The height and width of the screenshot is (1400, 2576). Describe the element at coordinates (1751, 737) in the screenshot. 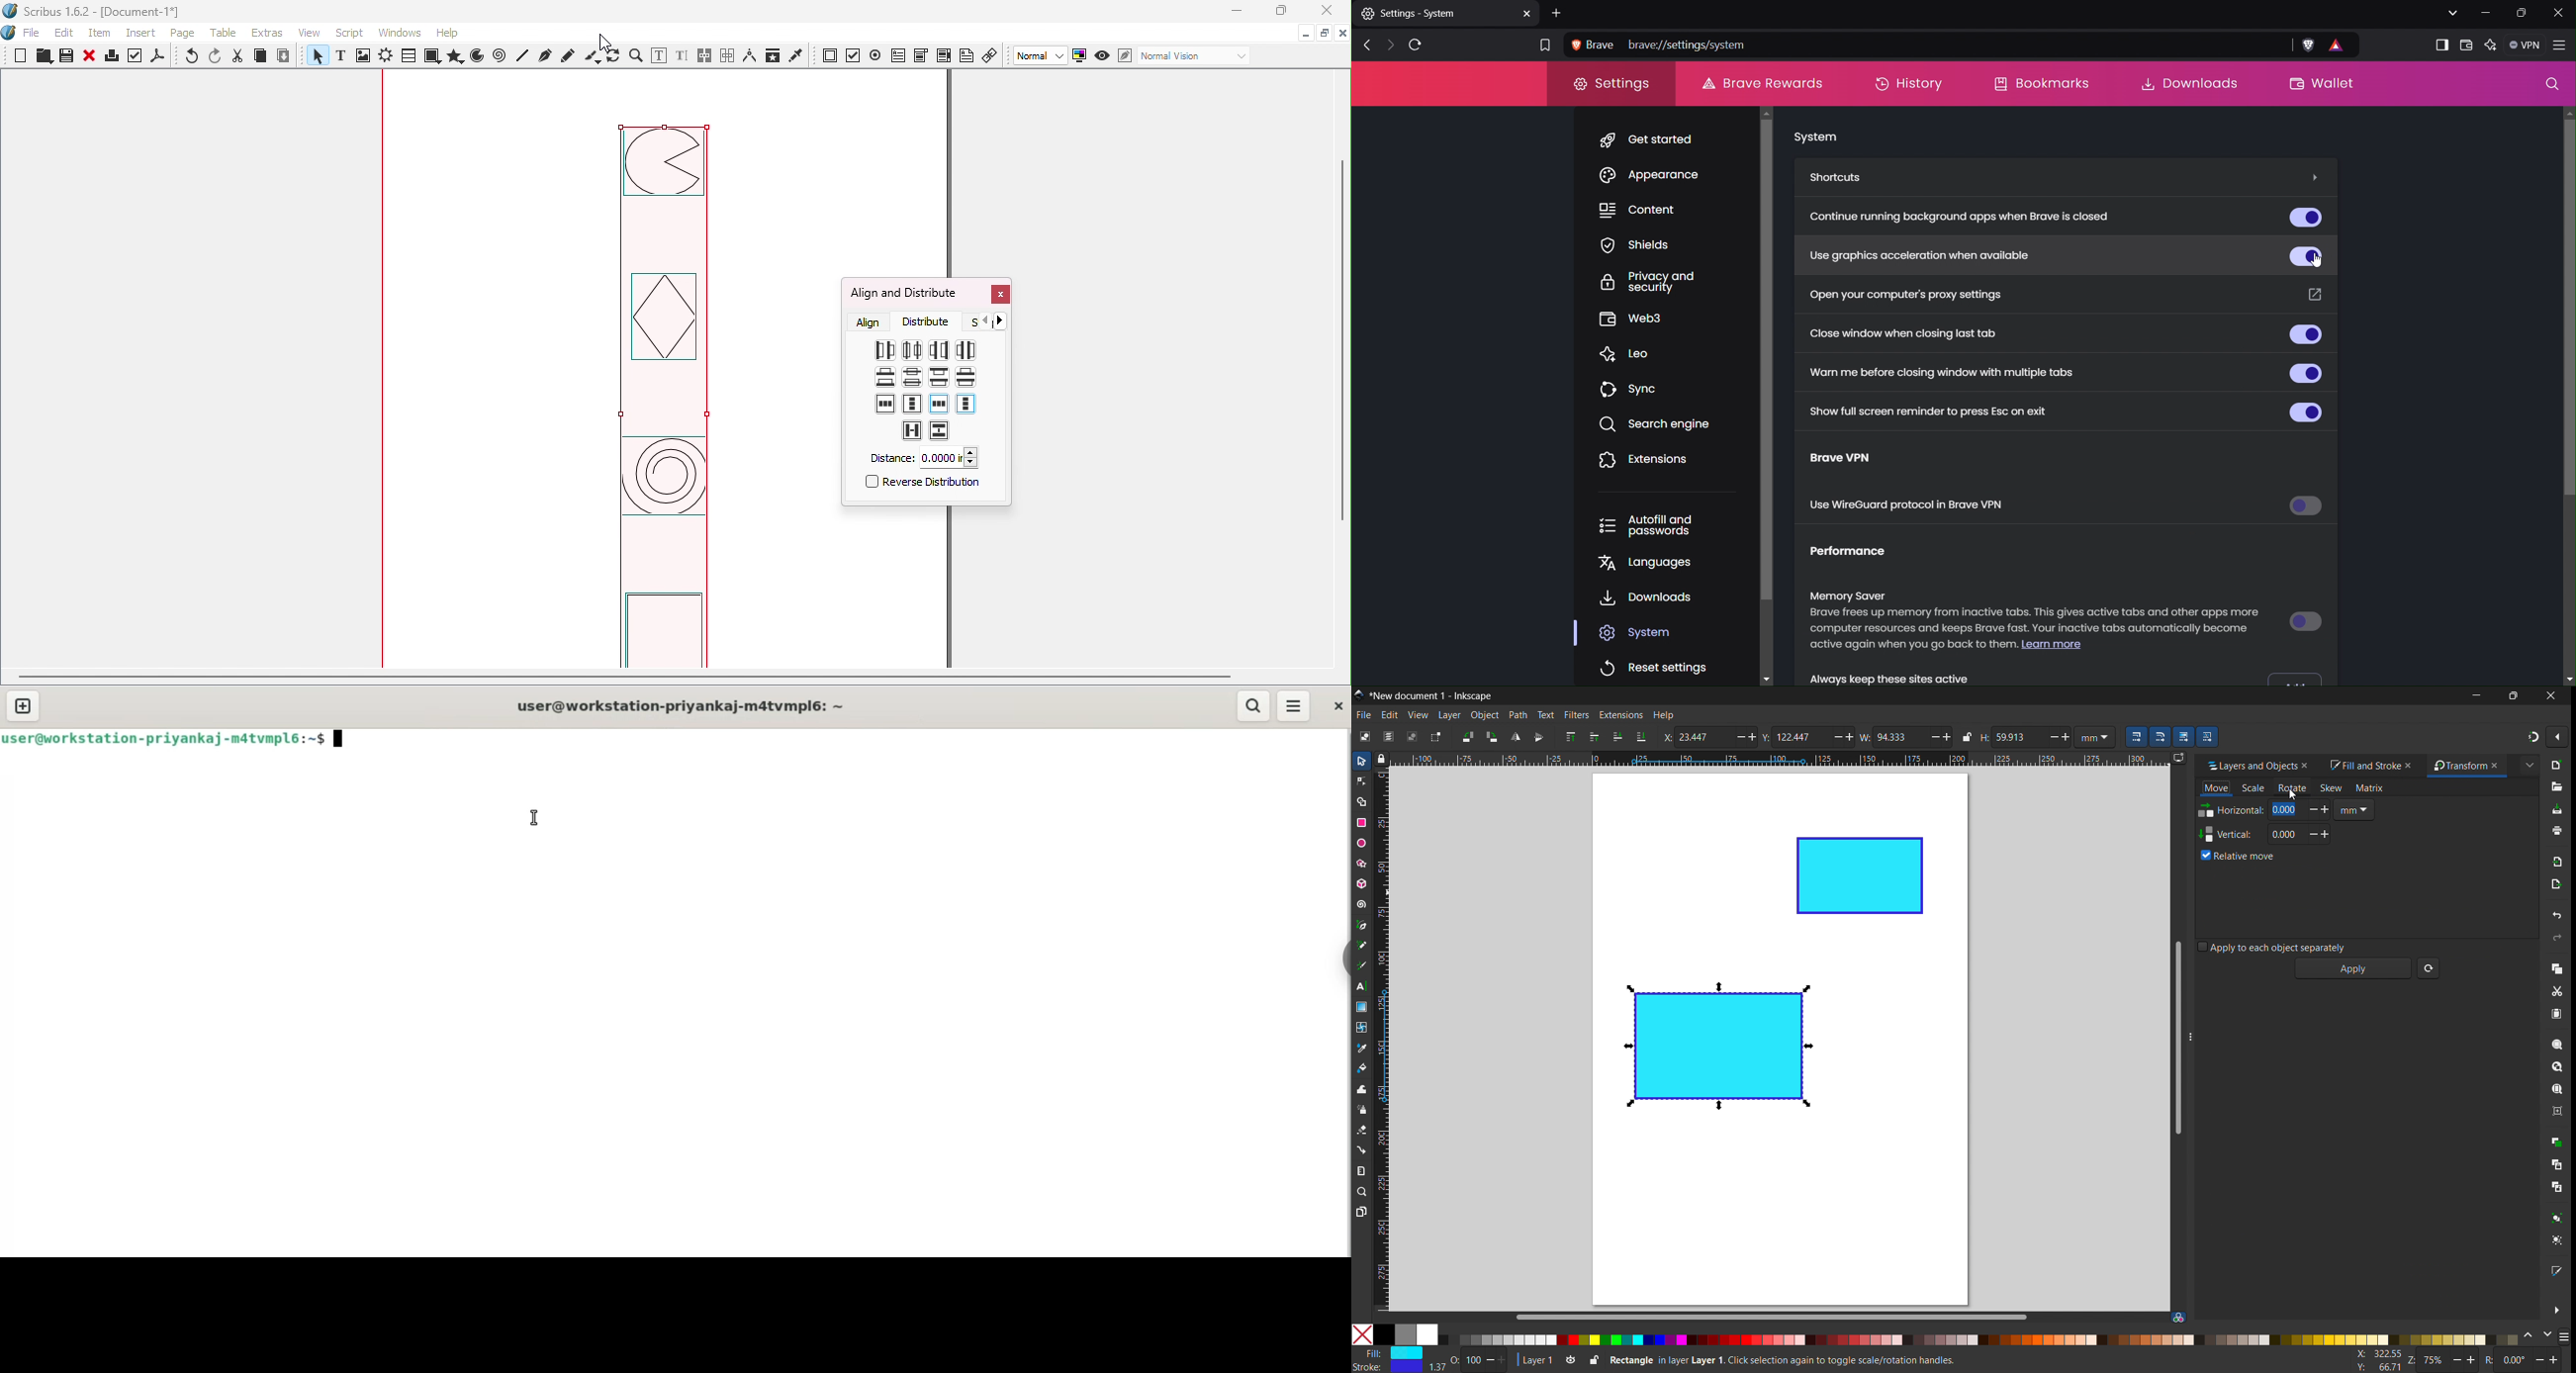

I see `Add/ increase` at that location.